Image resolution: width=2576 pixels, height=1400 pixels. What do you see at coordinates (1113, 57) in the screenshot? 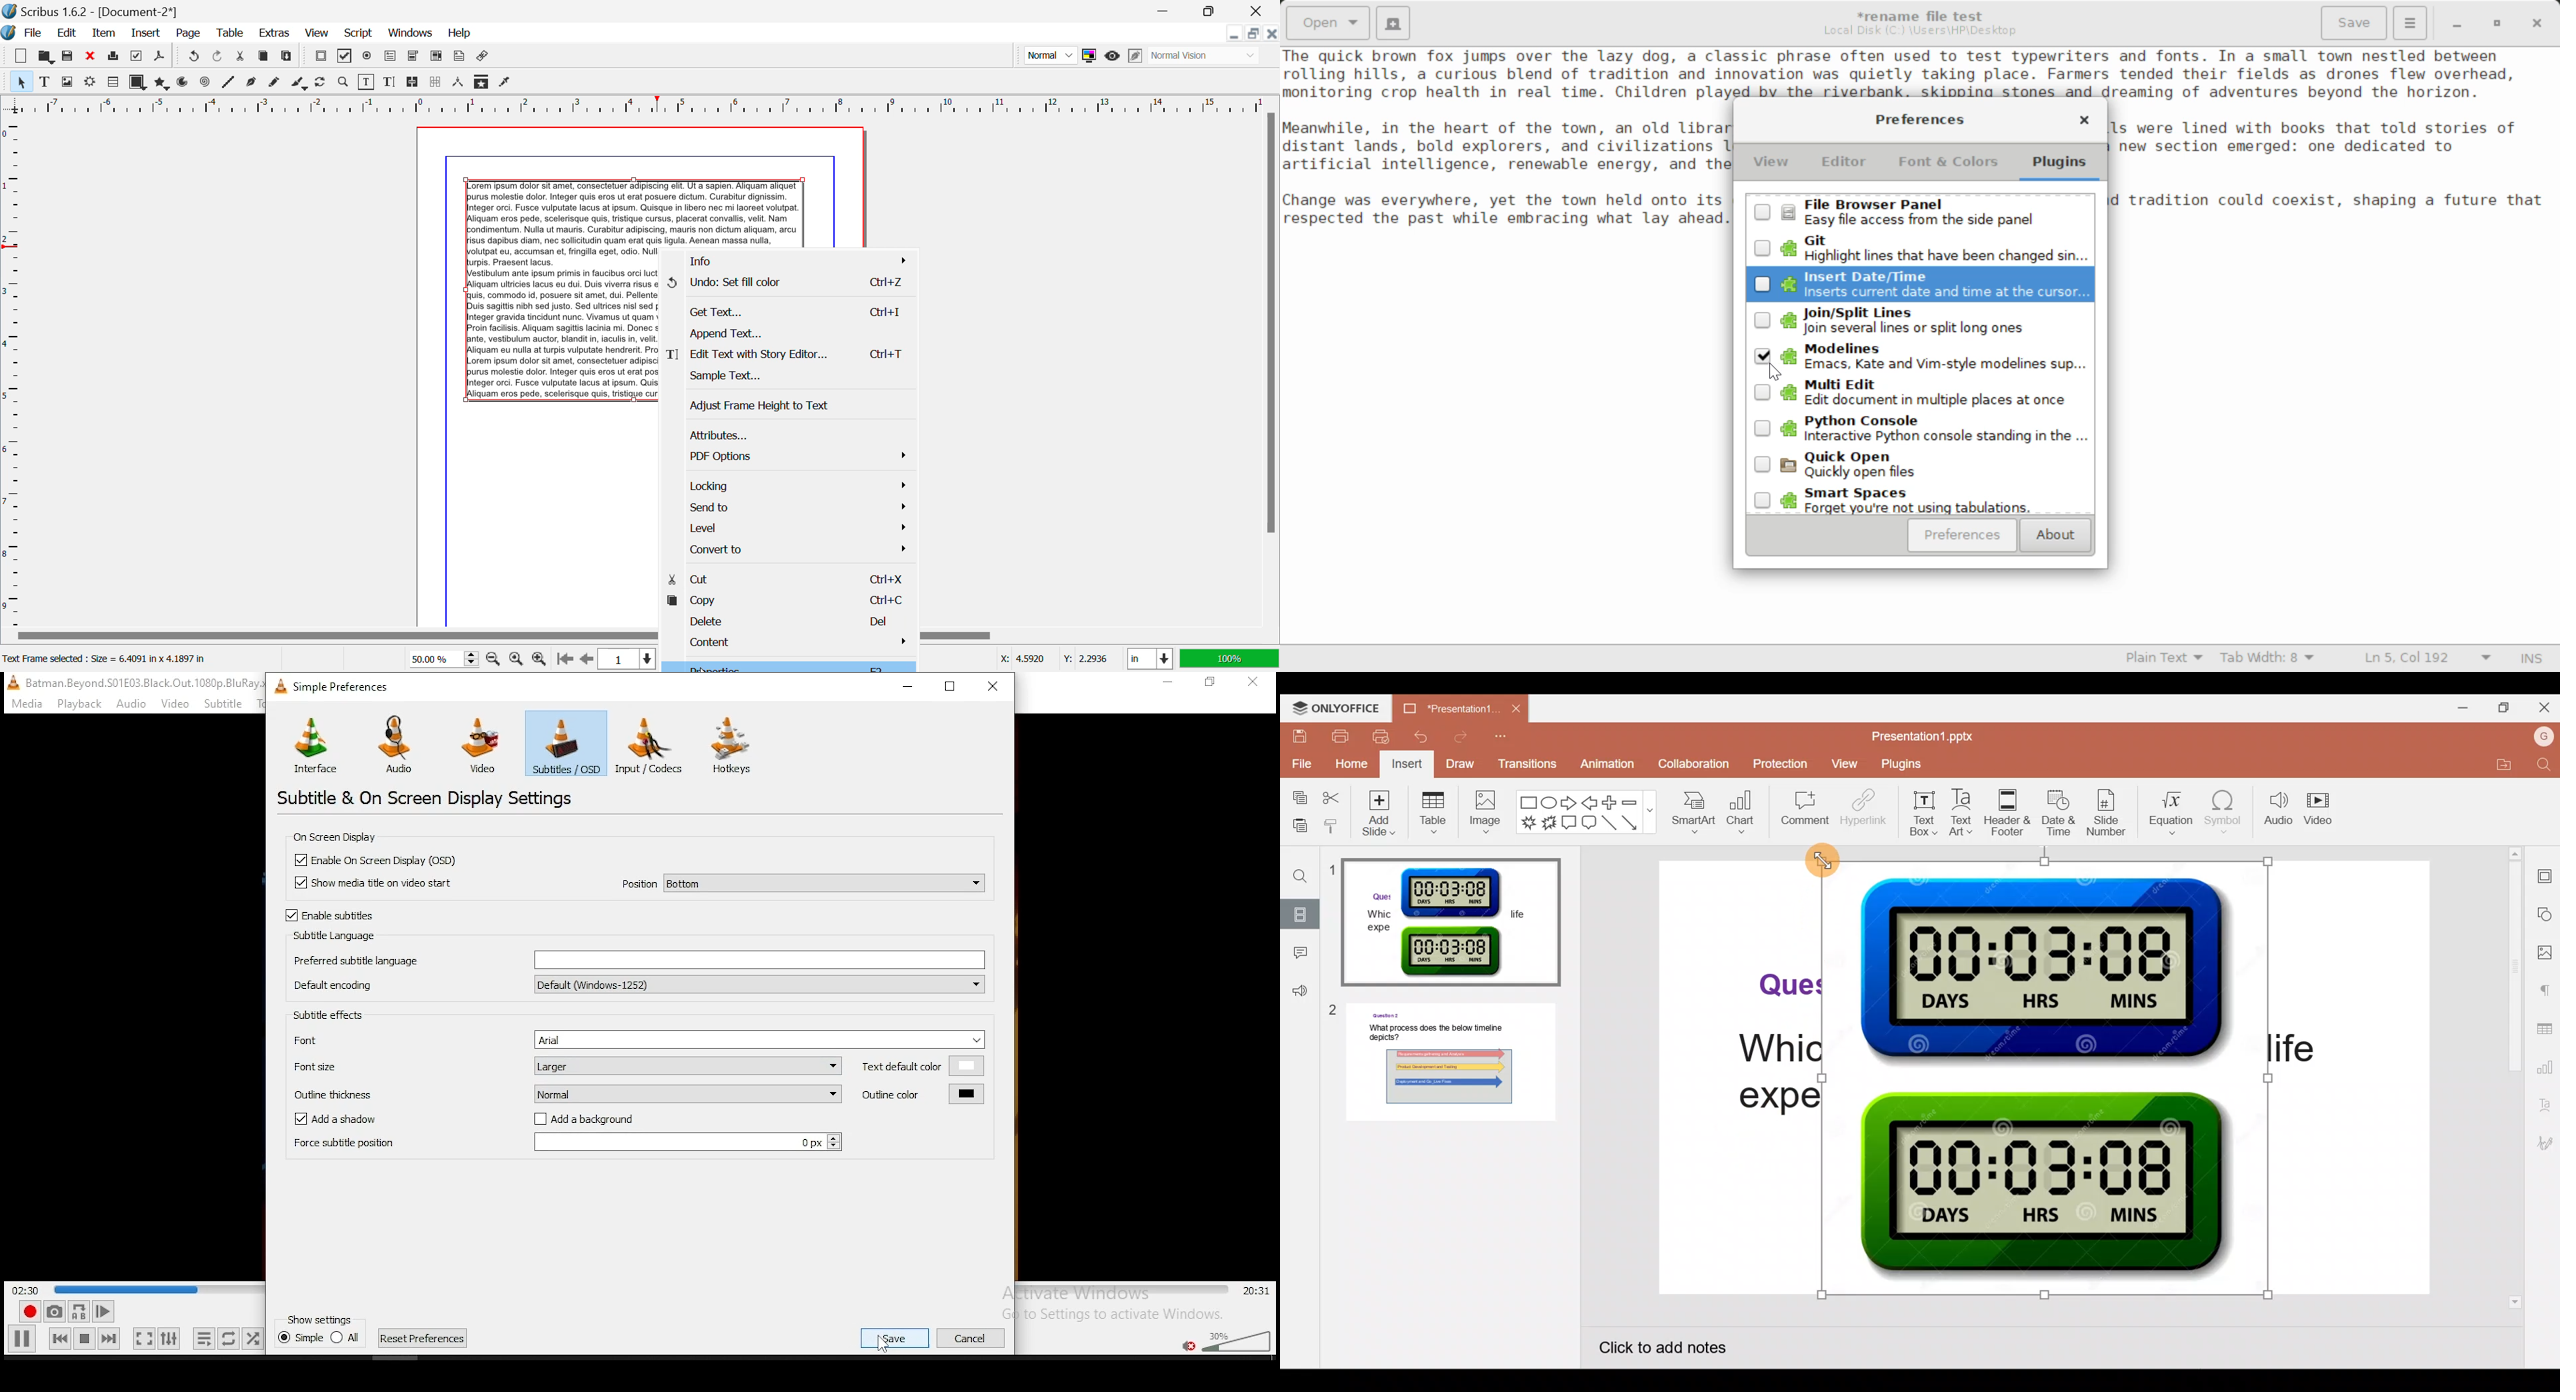
I see `Preview Mode` at bounding box center [1113, 57].